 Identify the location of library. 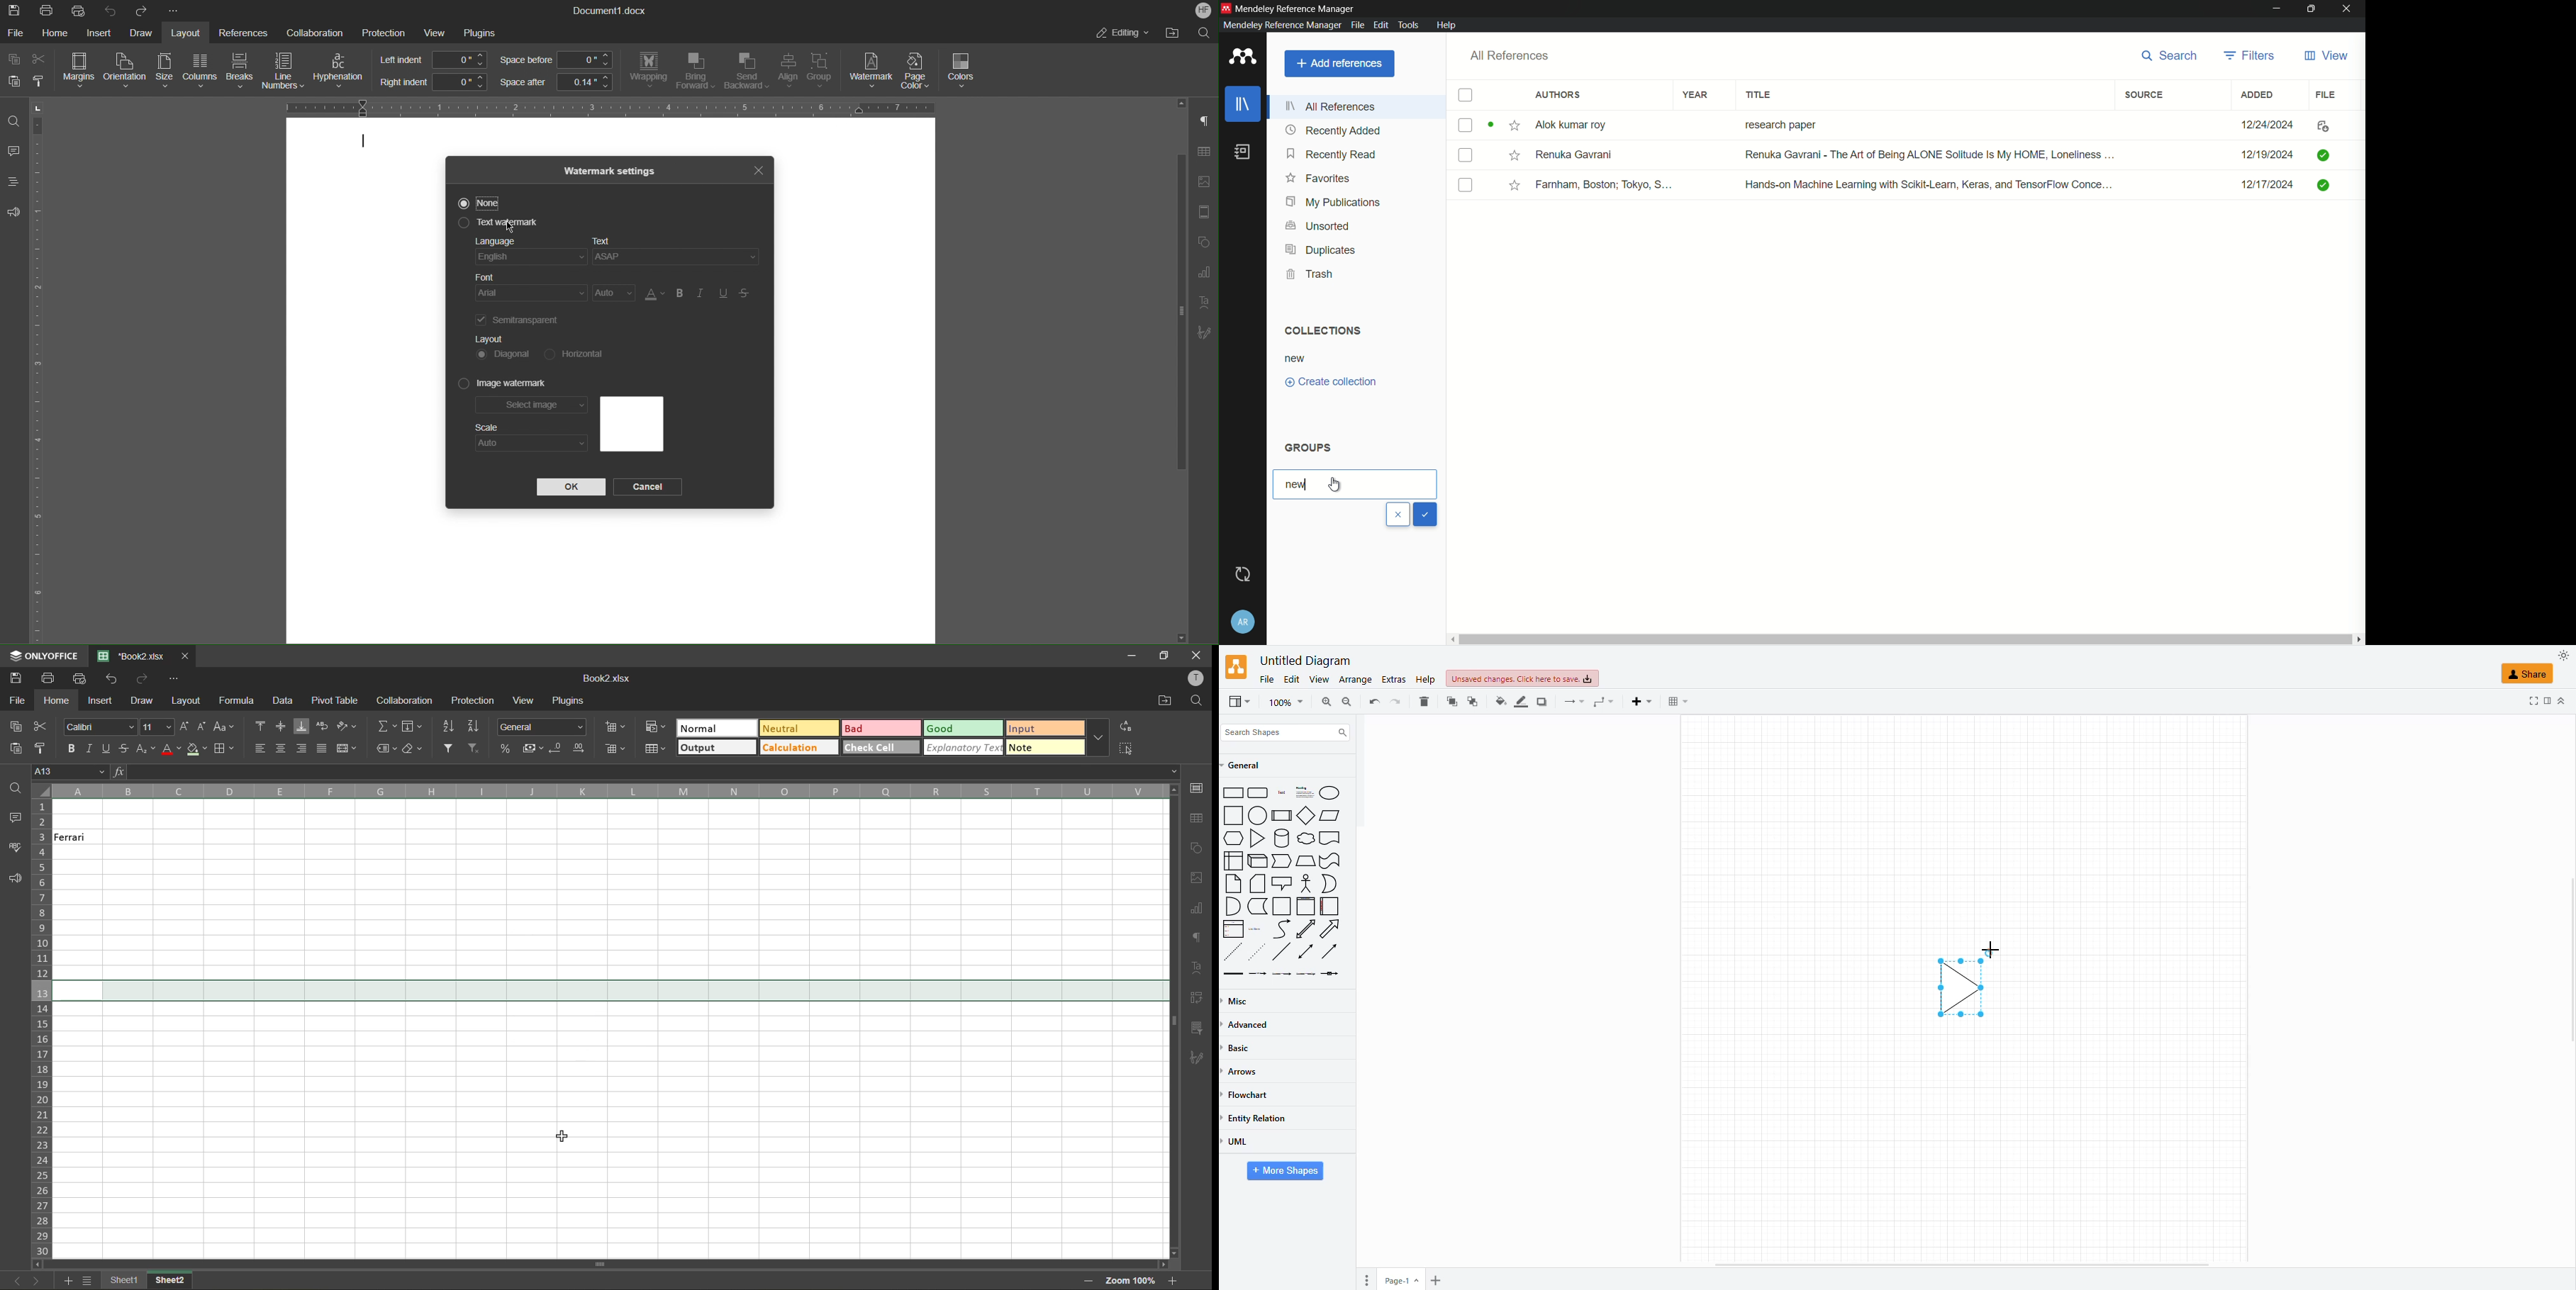
(1245, 105).